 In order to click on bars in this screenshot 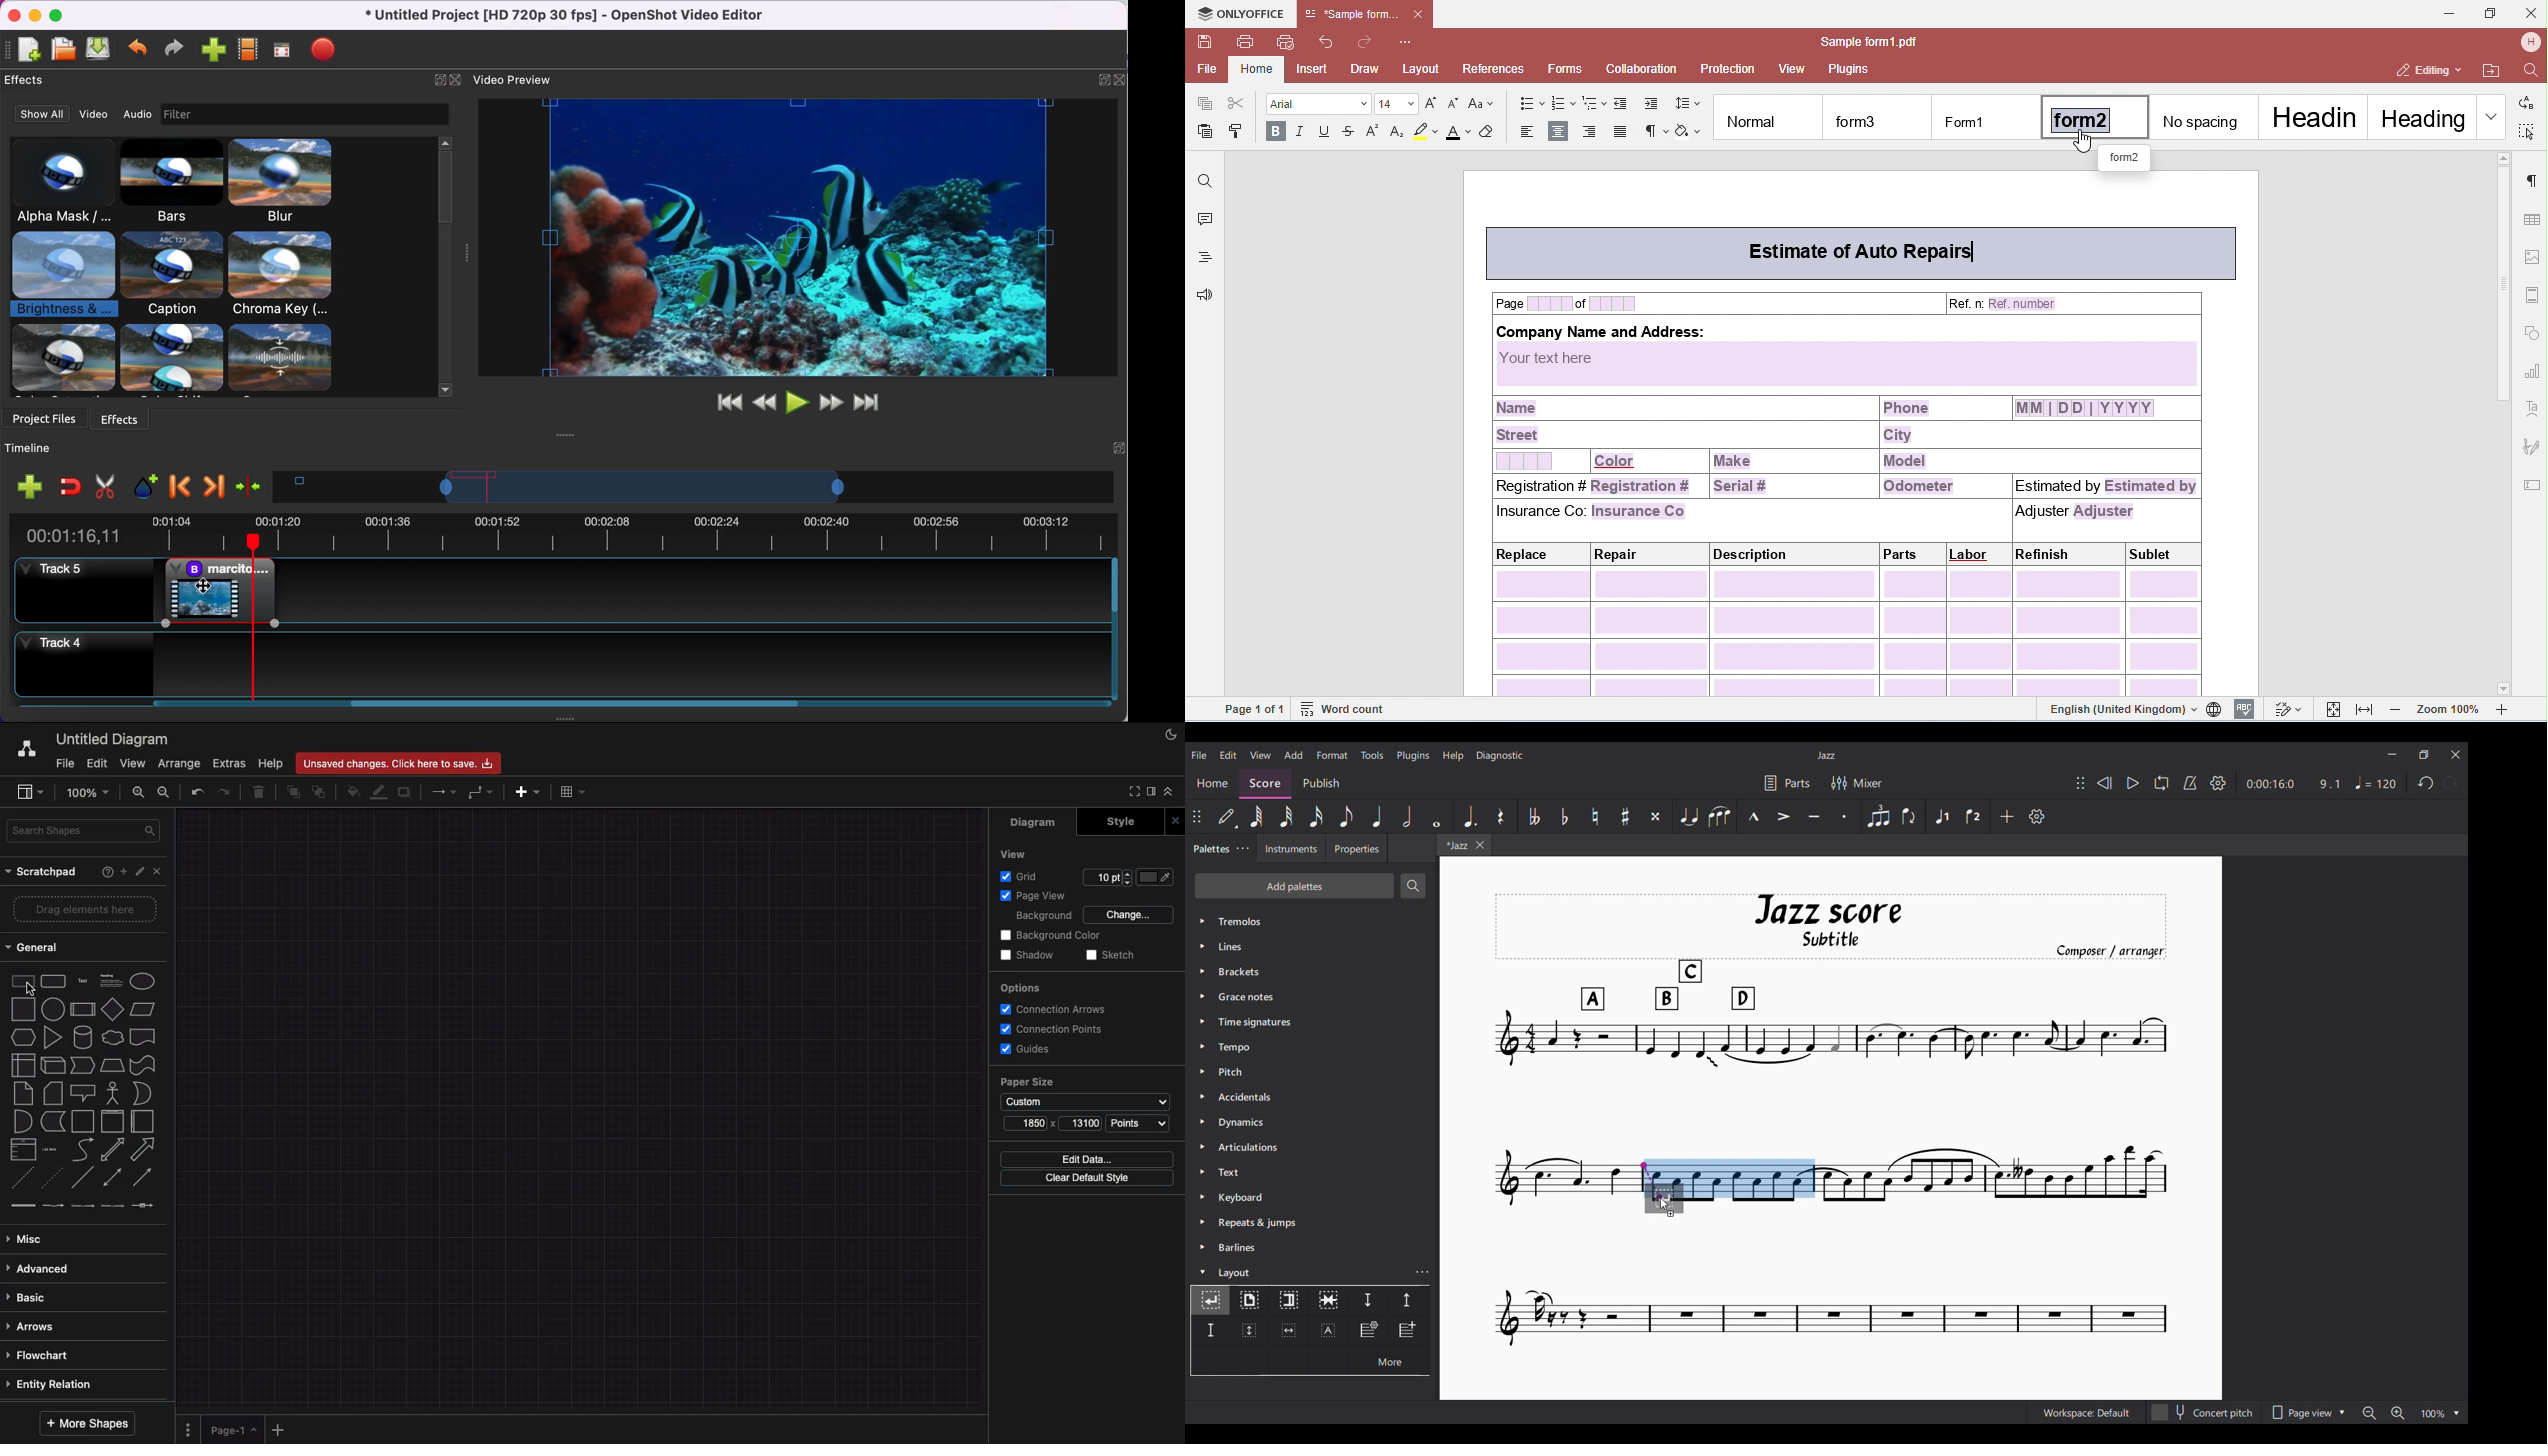, I will do `click(174, 184)`.